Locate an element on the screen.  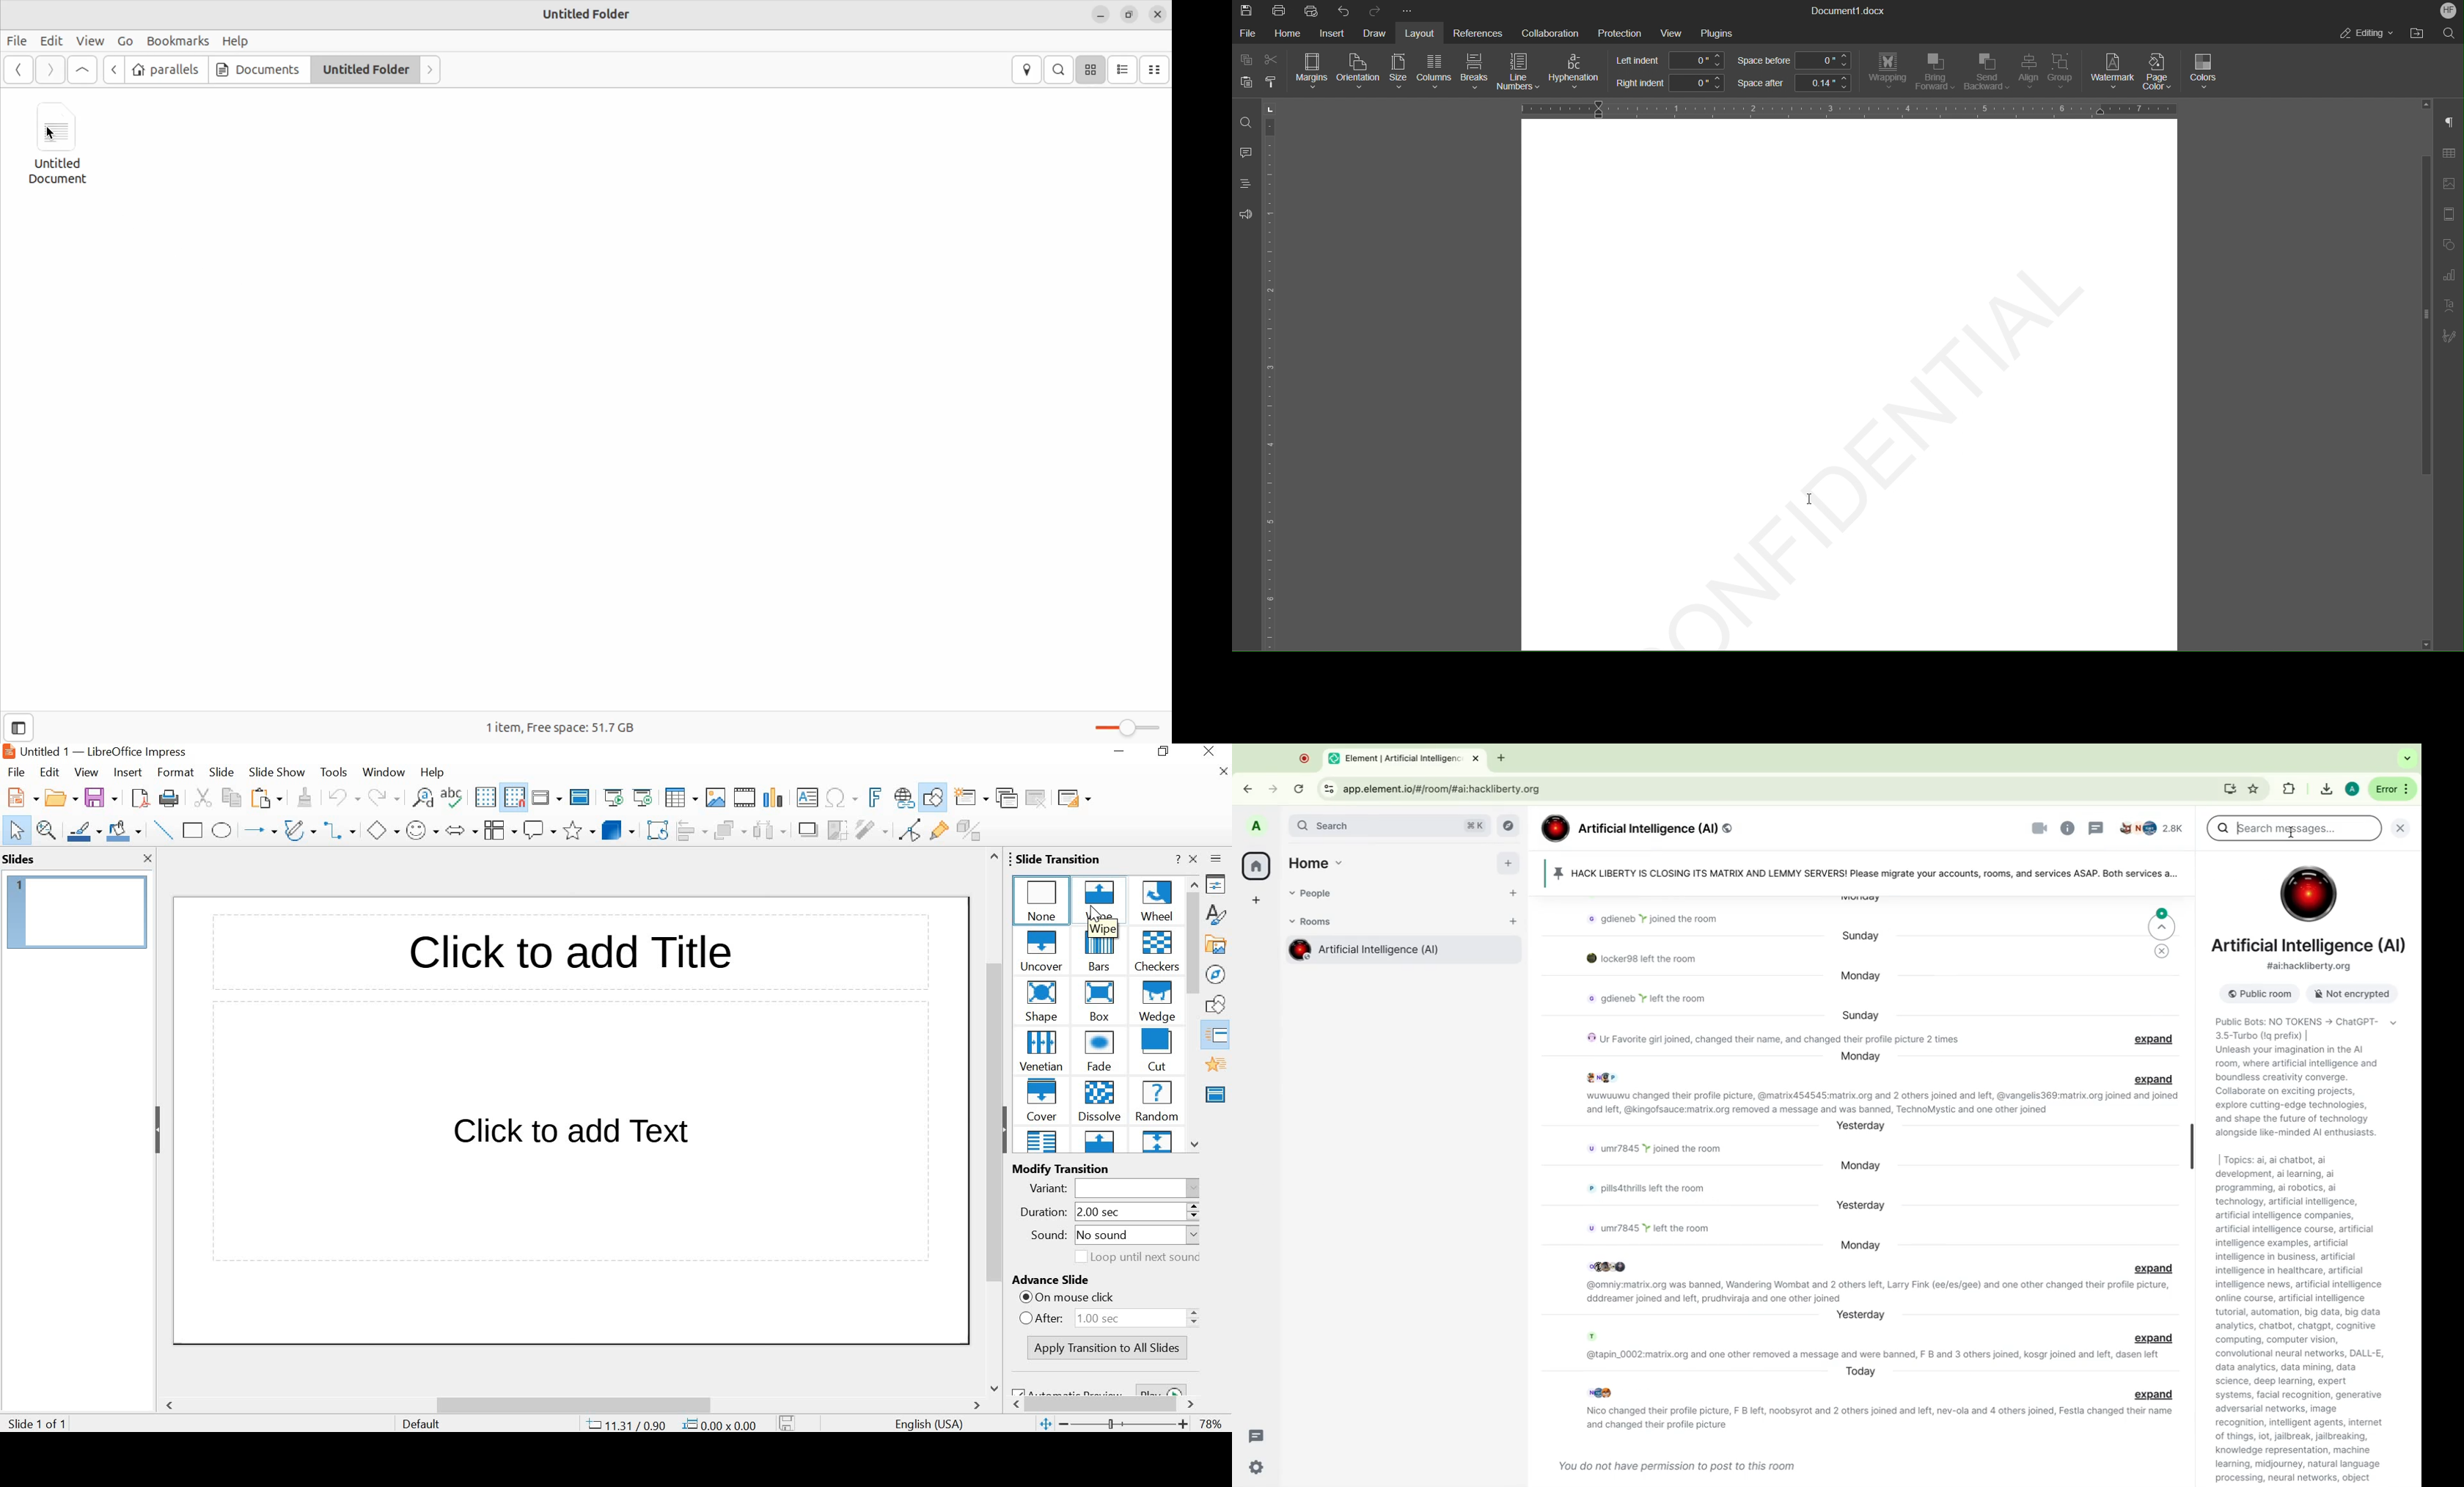
Arrange is located at coordinates (730, 829).